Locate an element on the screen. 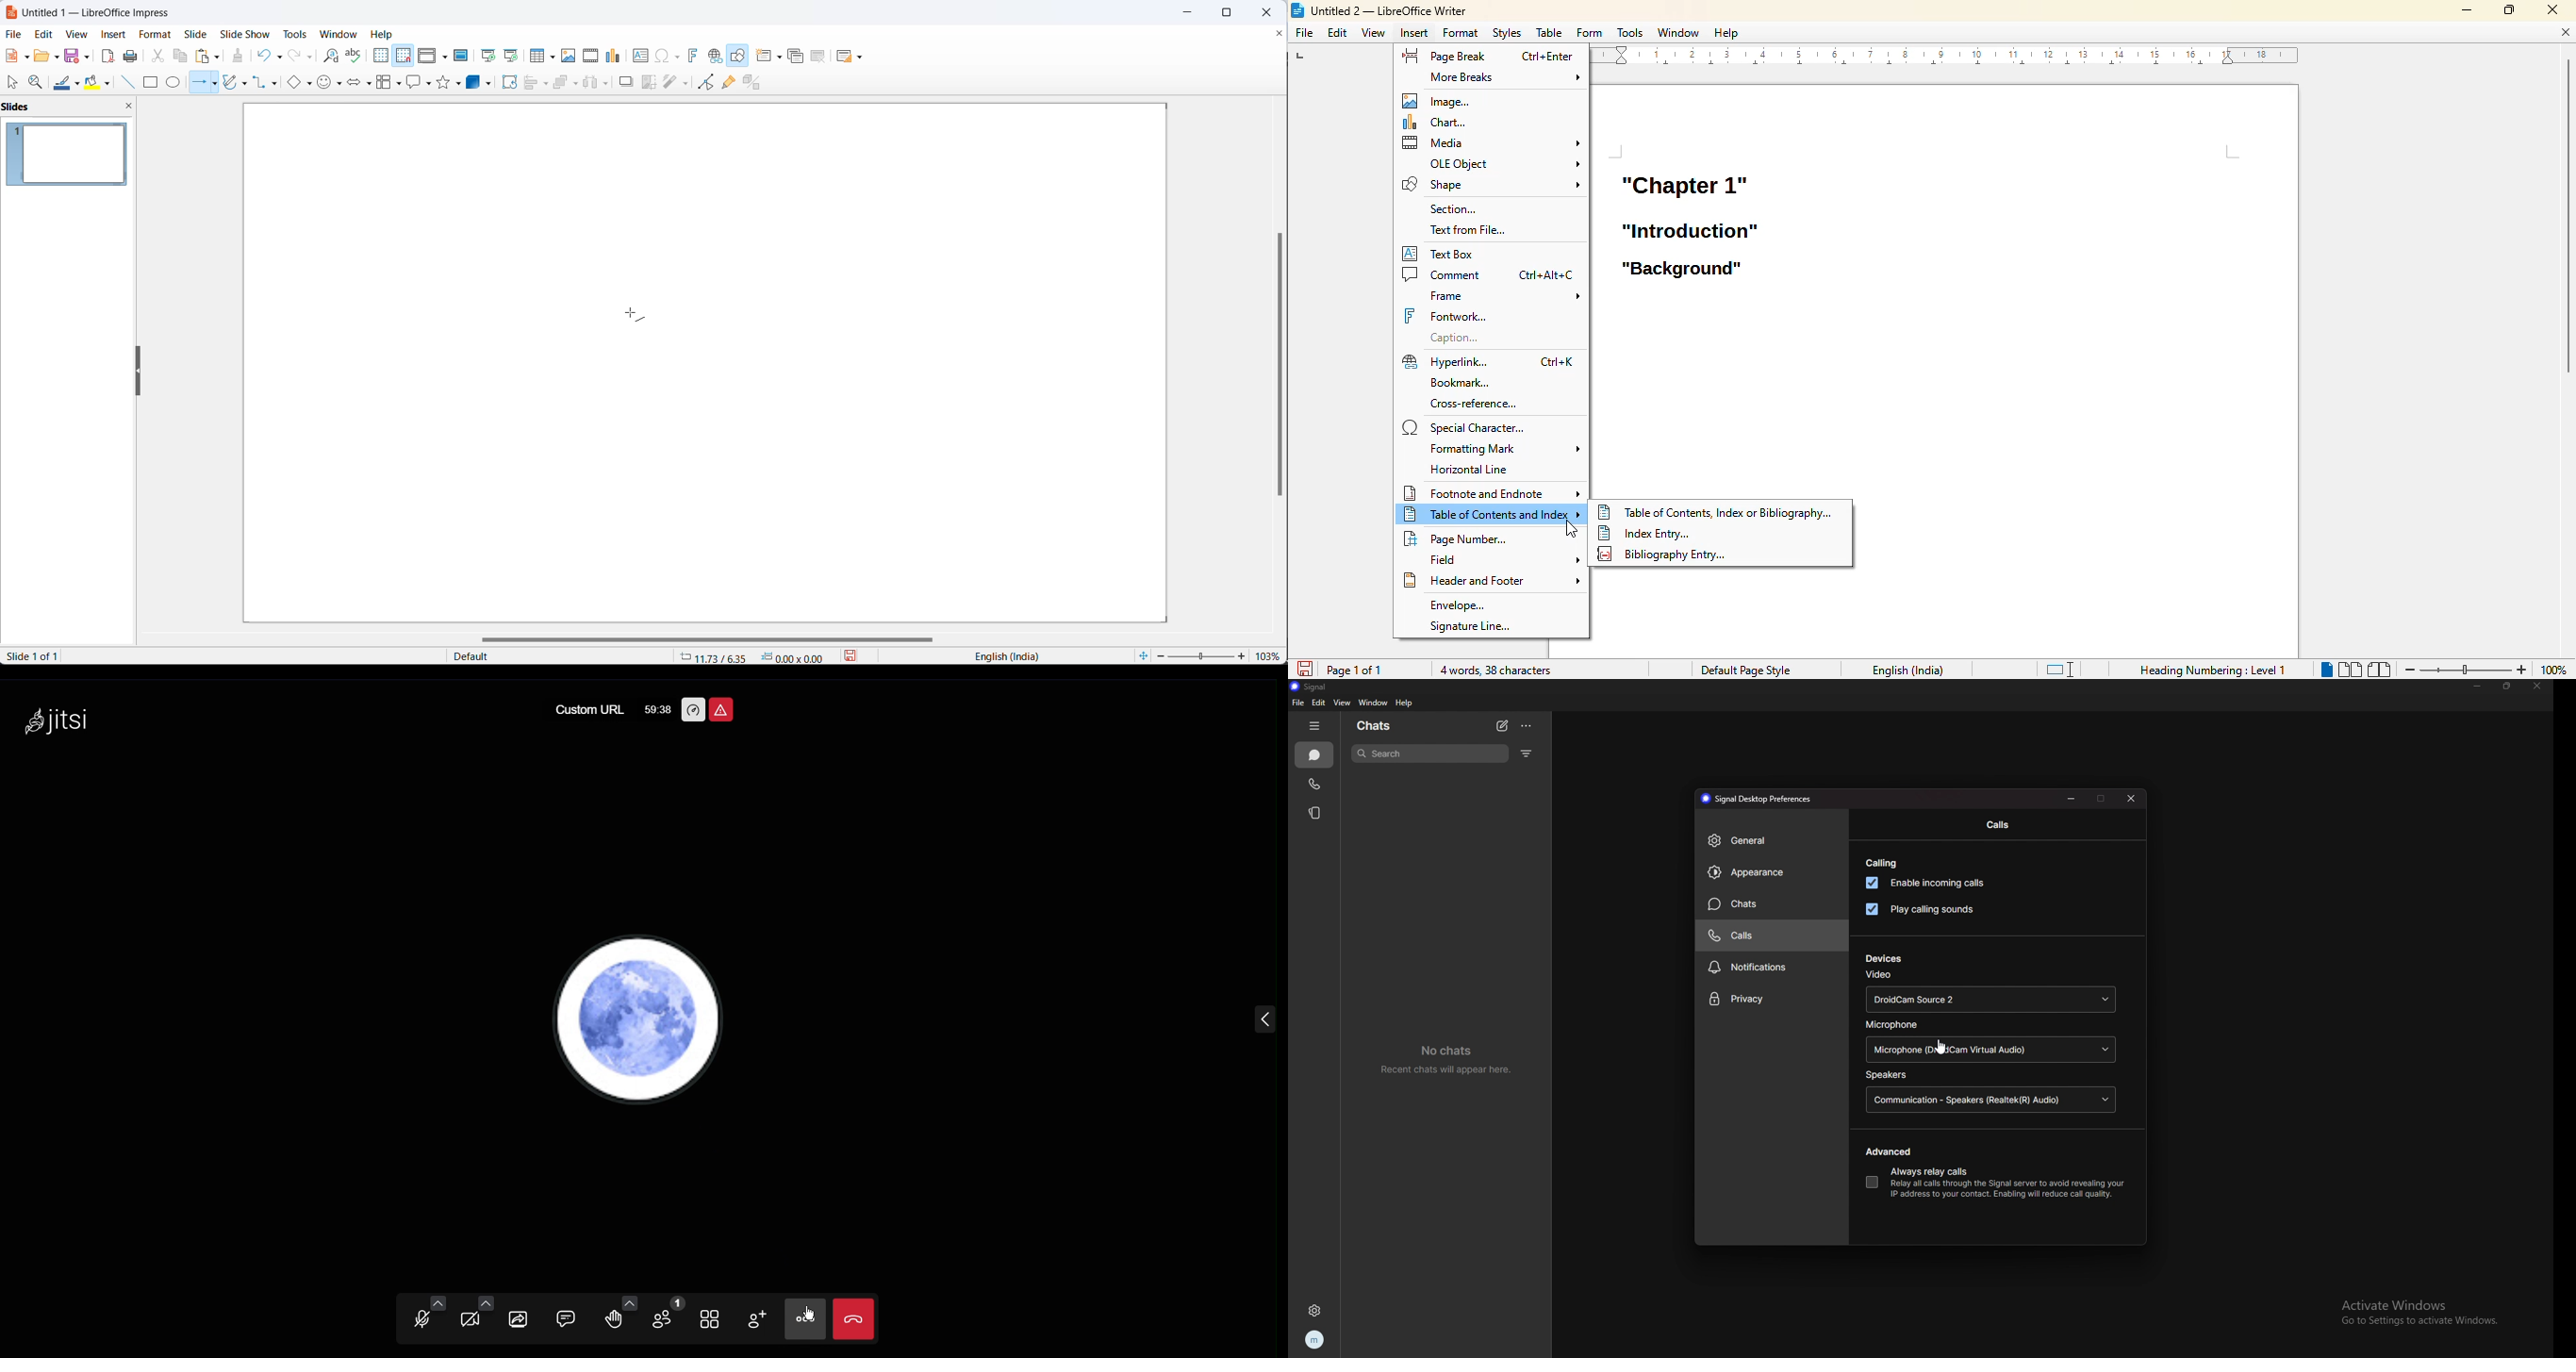 The width and height of the screenshot is (2576, 1372). signal is located at coordinates (1315, 687).